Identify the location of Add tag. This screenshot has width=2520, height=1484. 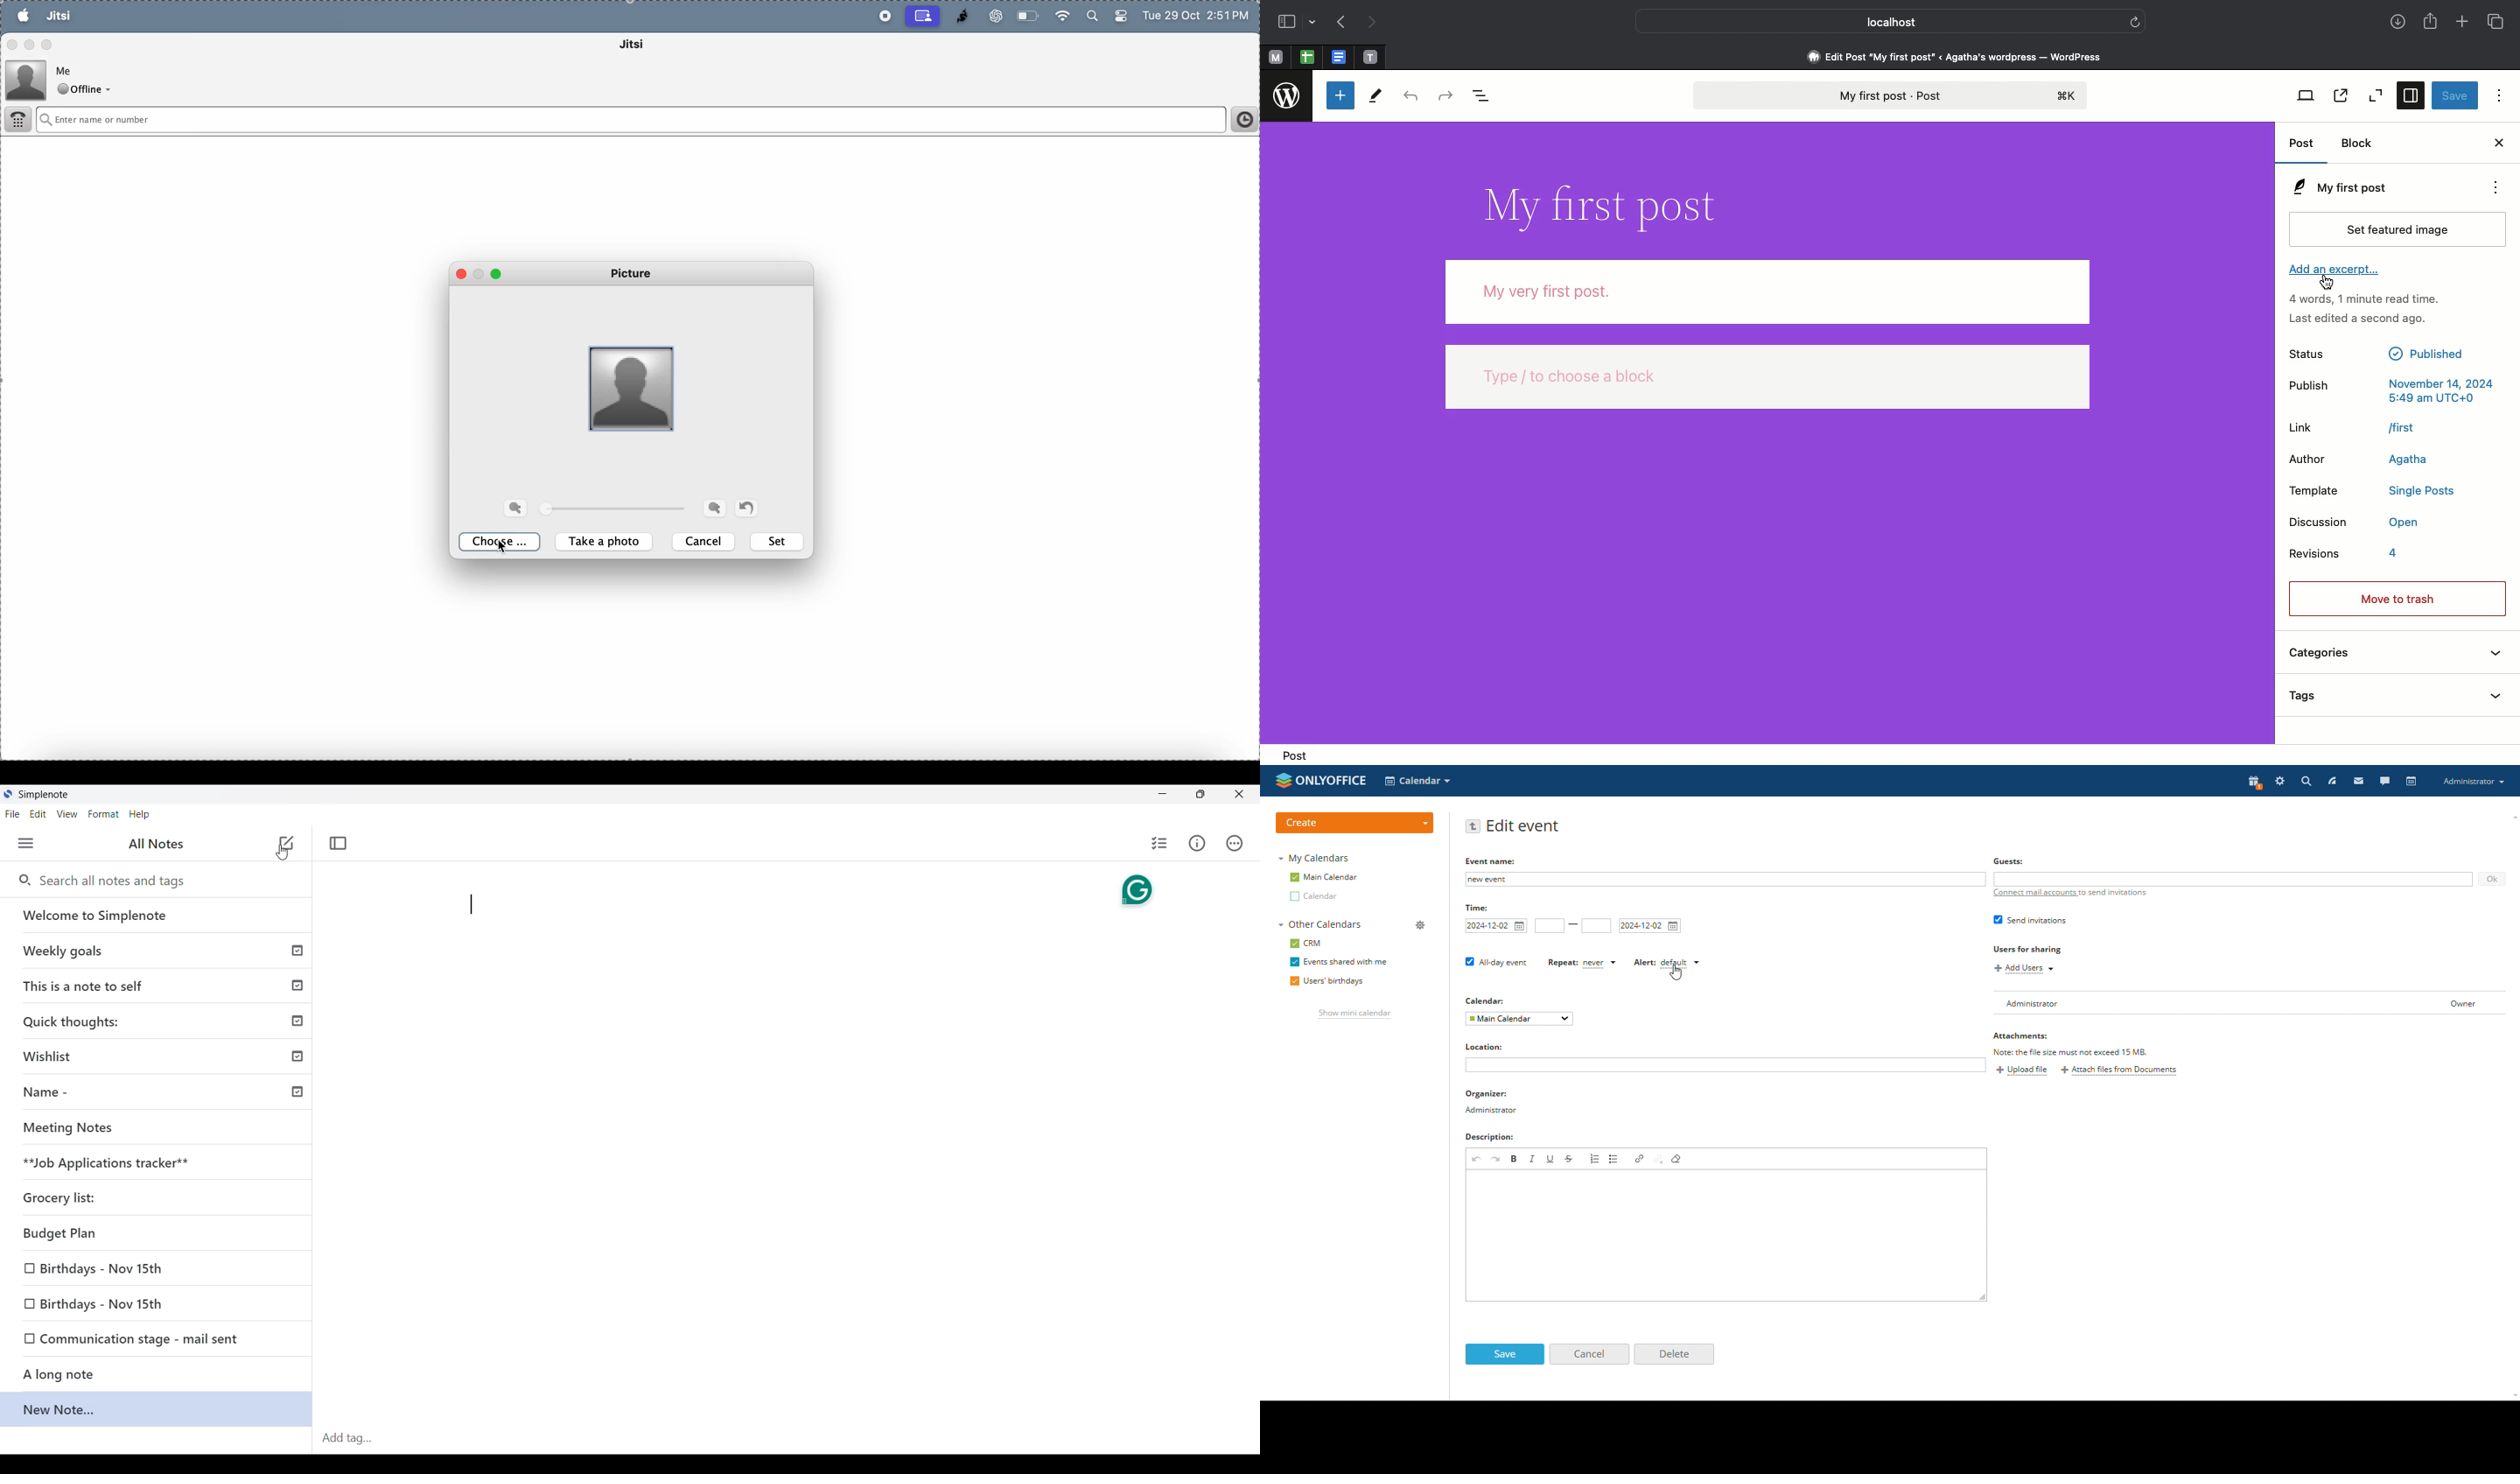
(347, 1439).